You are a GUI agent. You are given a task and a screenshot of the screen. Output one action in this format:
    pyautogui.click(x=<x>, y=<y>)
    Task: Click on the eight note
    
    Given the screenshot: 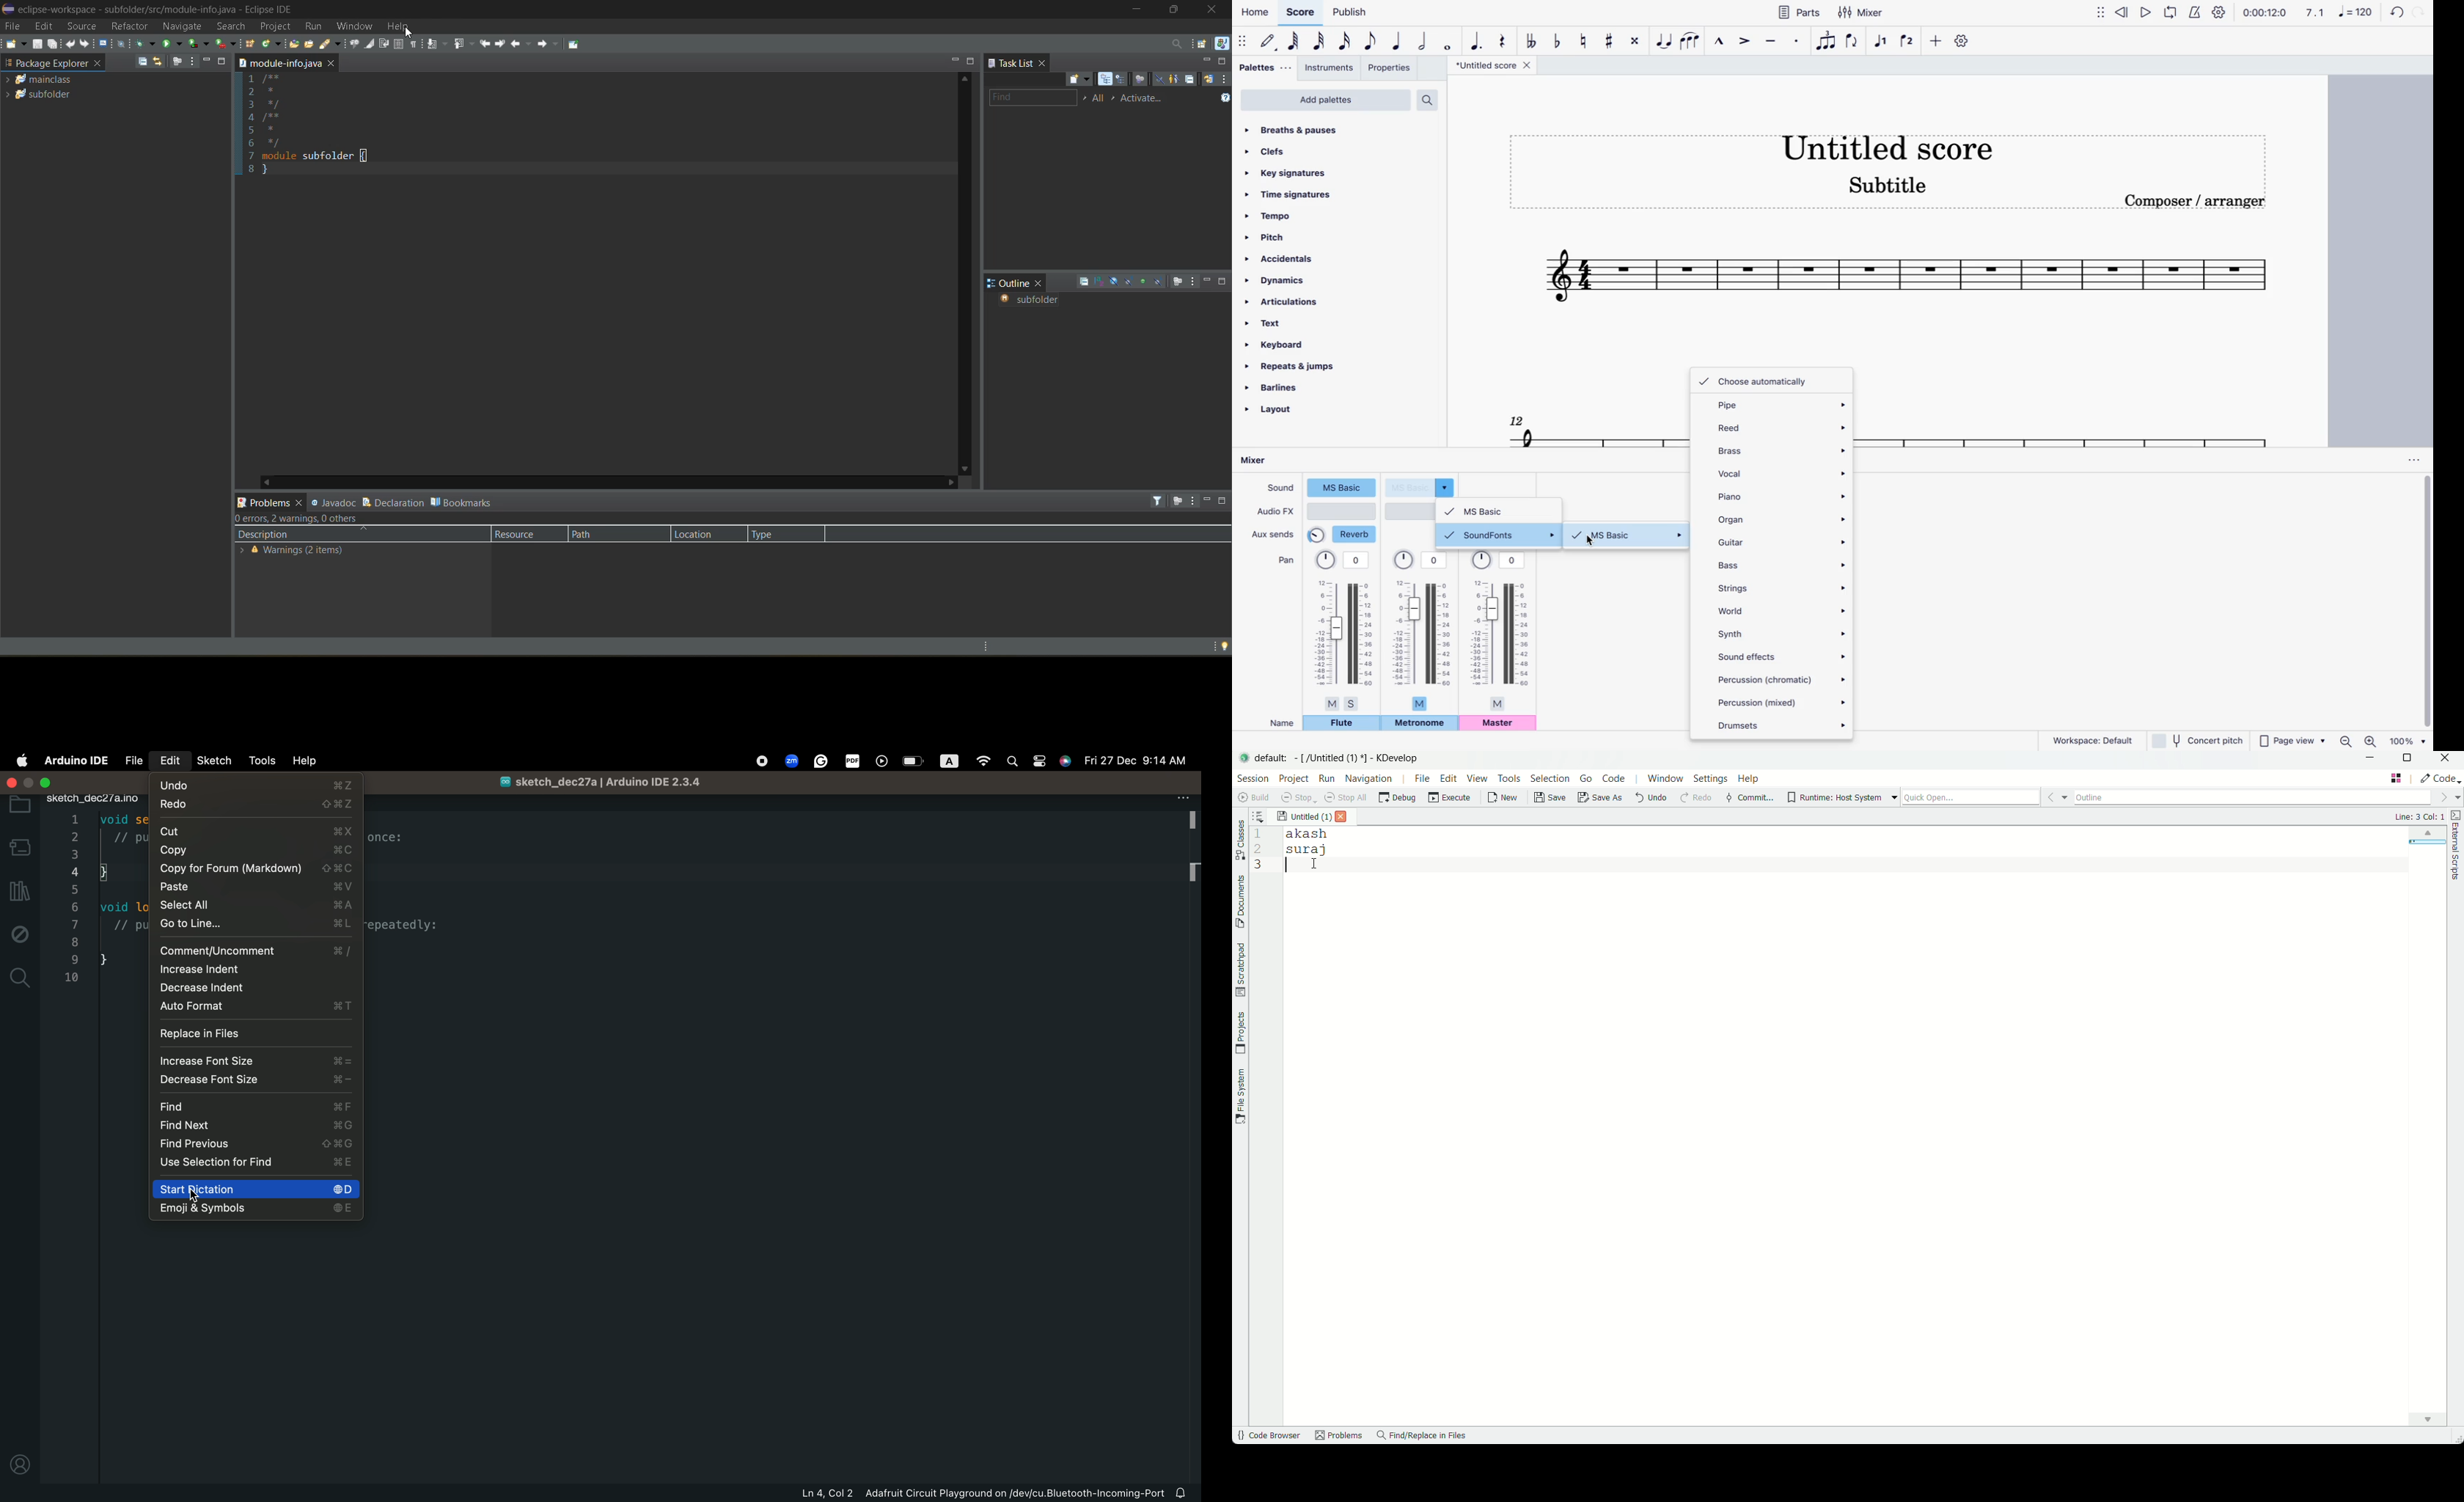 What is the action you would take?
    pyautogui.click(x=1371, y=41)
    